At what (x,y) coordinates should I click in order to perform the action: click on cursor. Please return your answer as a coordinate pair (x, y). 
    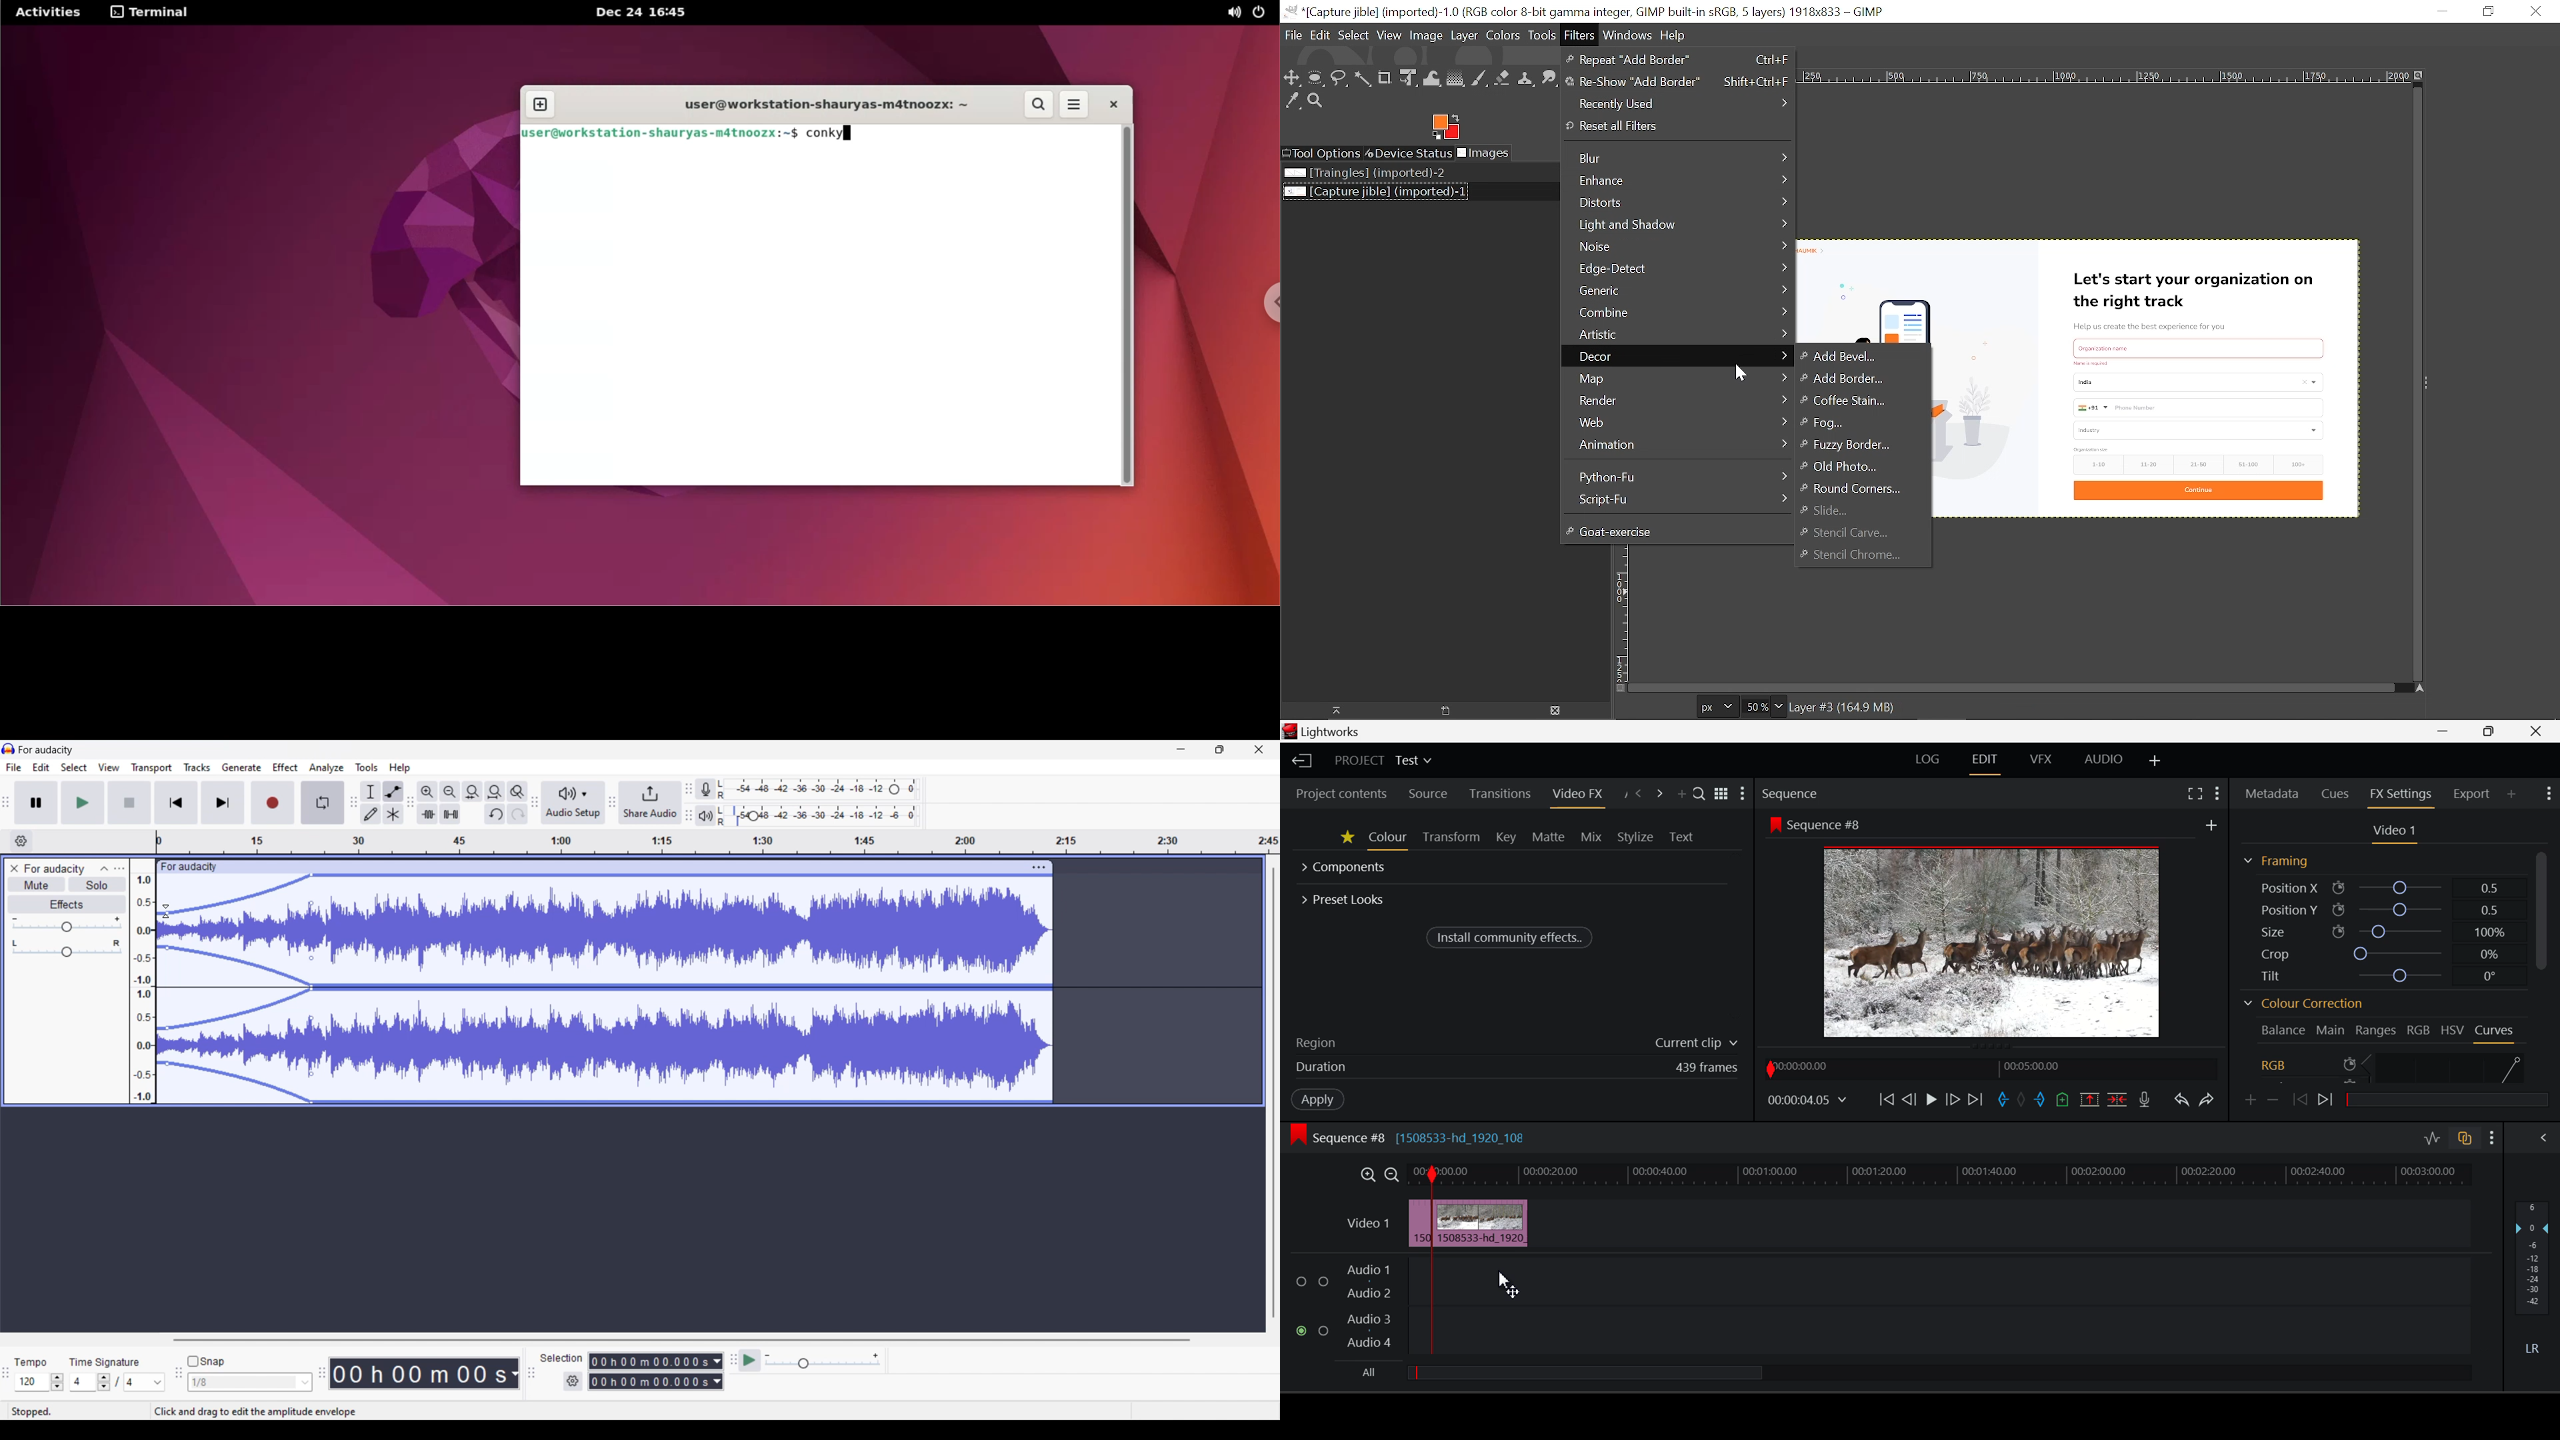
    Looking at the image, I should click on (167, 911).